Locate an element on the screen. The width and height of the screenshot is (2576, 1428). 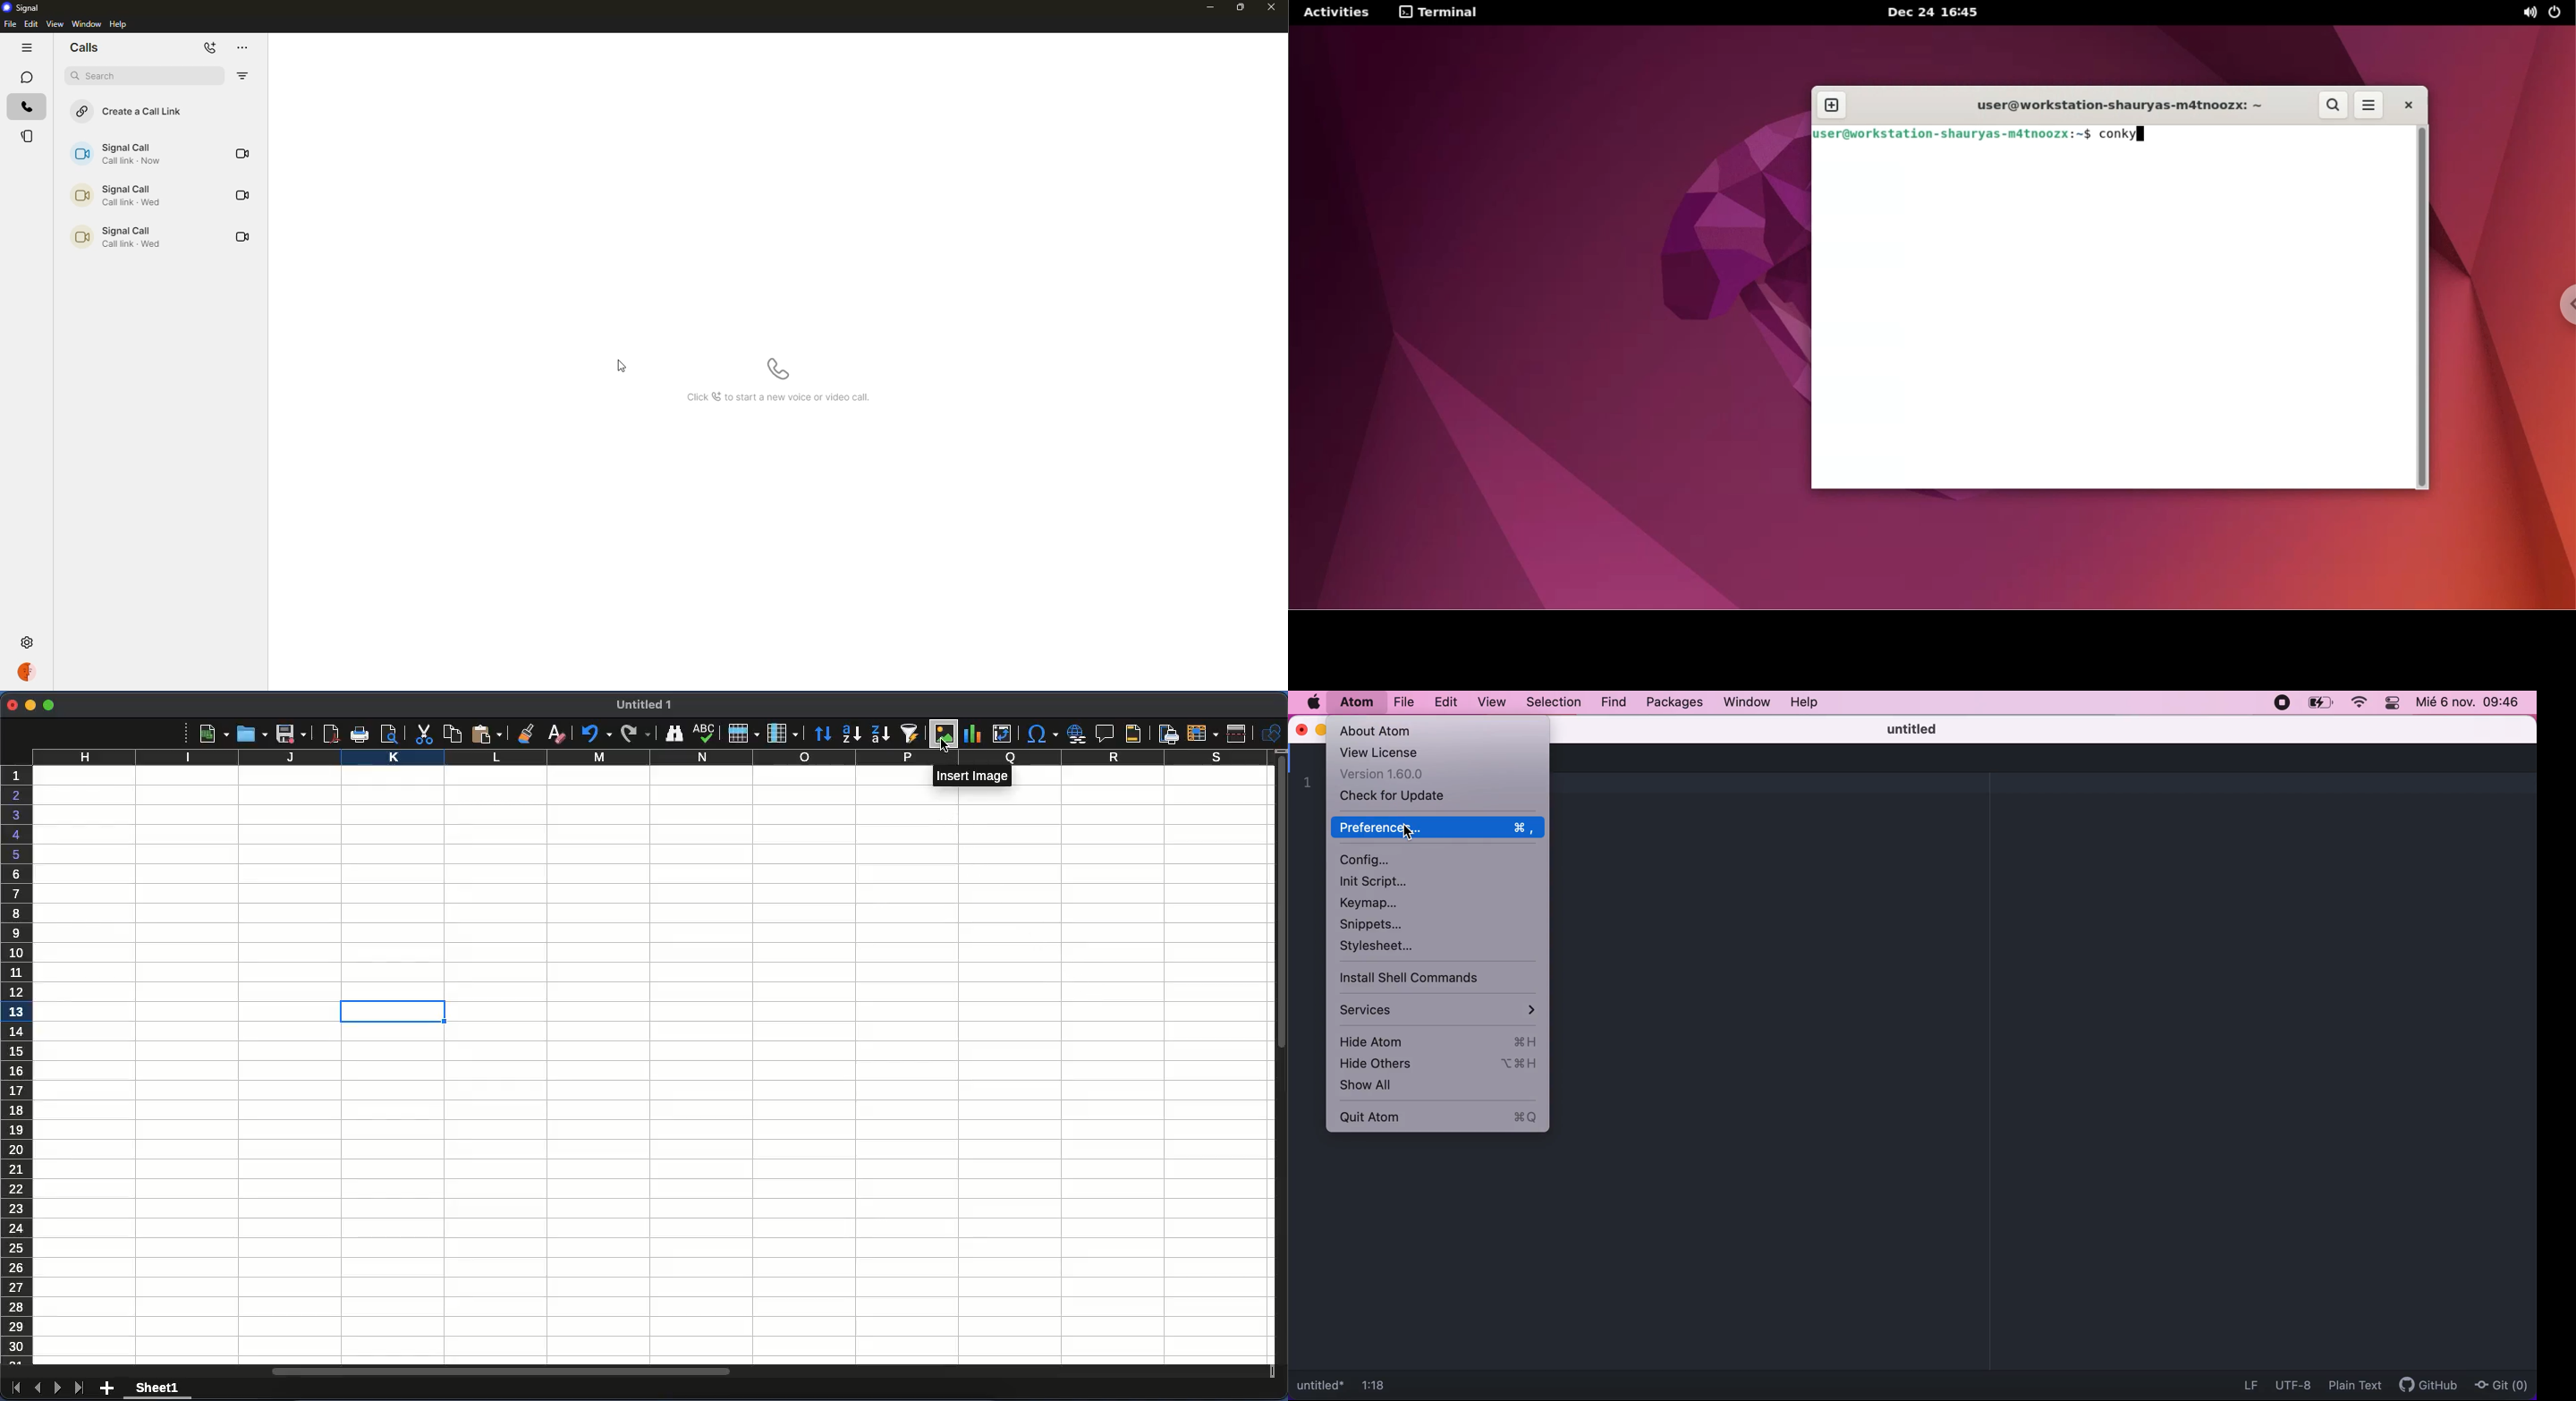
file is located at coordinates (9, 23).